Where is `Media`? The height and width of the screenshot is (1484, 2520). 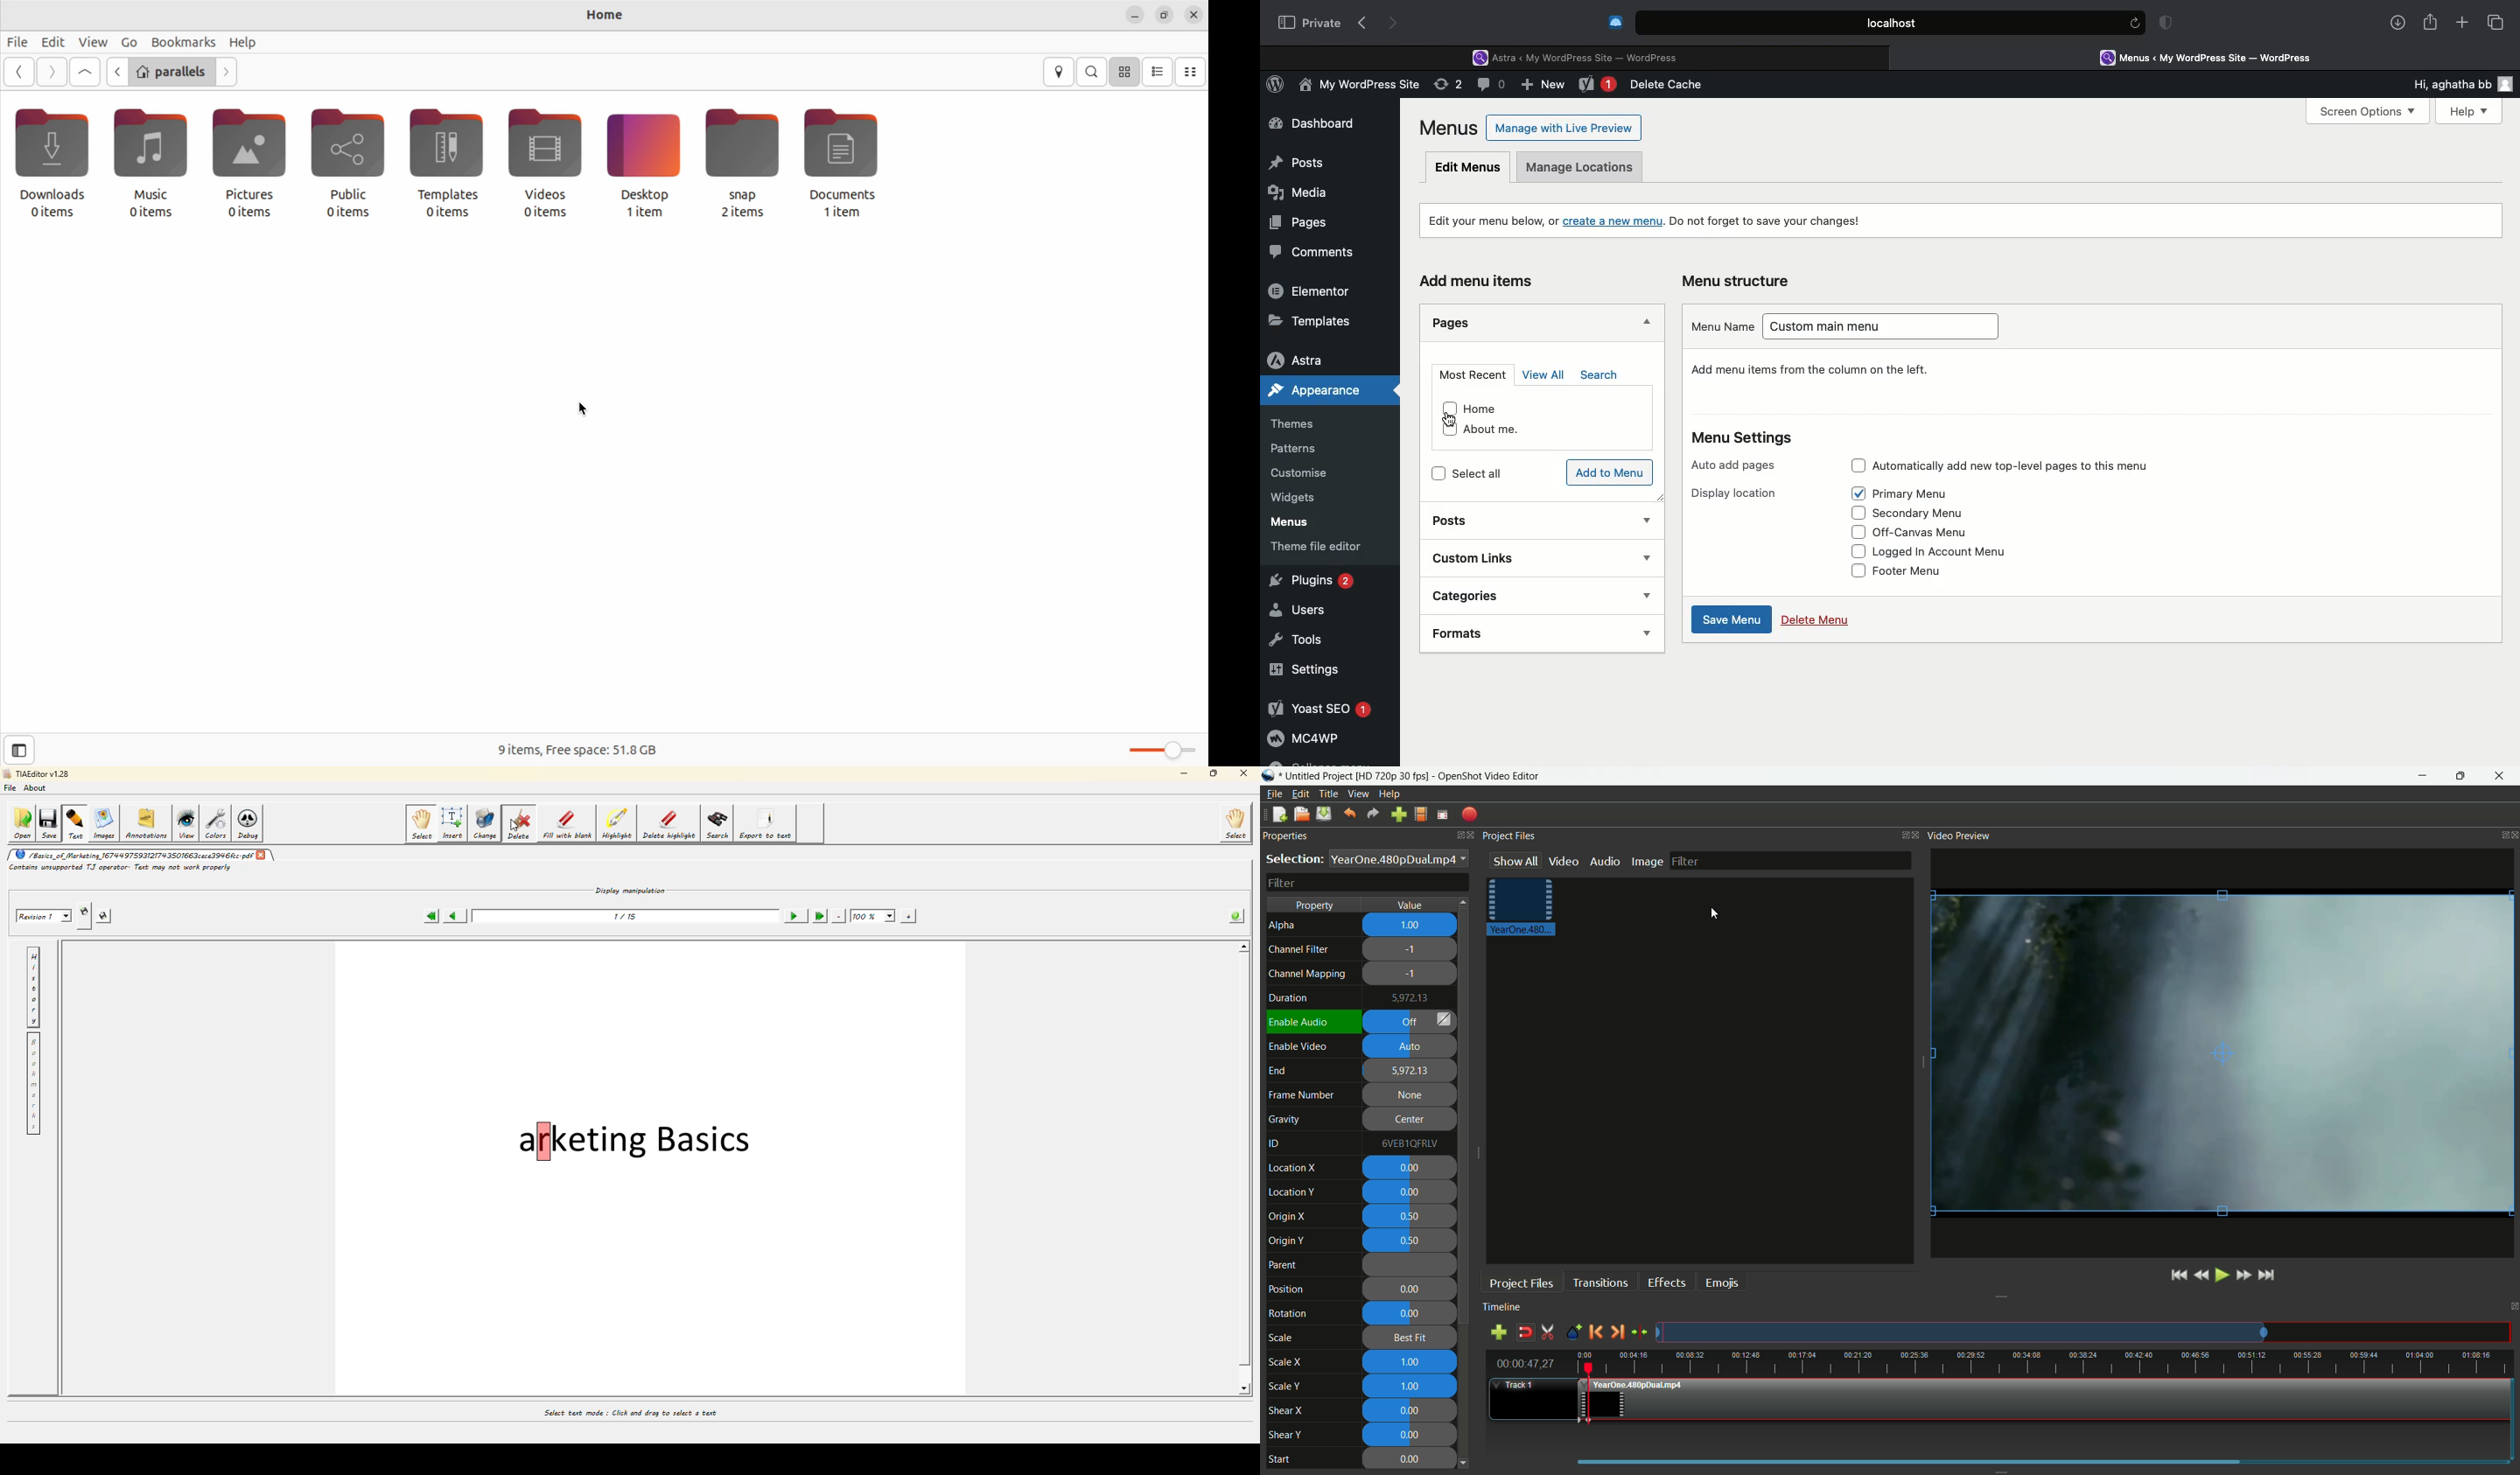 Media is located at coordinates (1300, 190).